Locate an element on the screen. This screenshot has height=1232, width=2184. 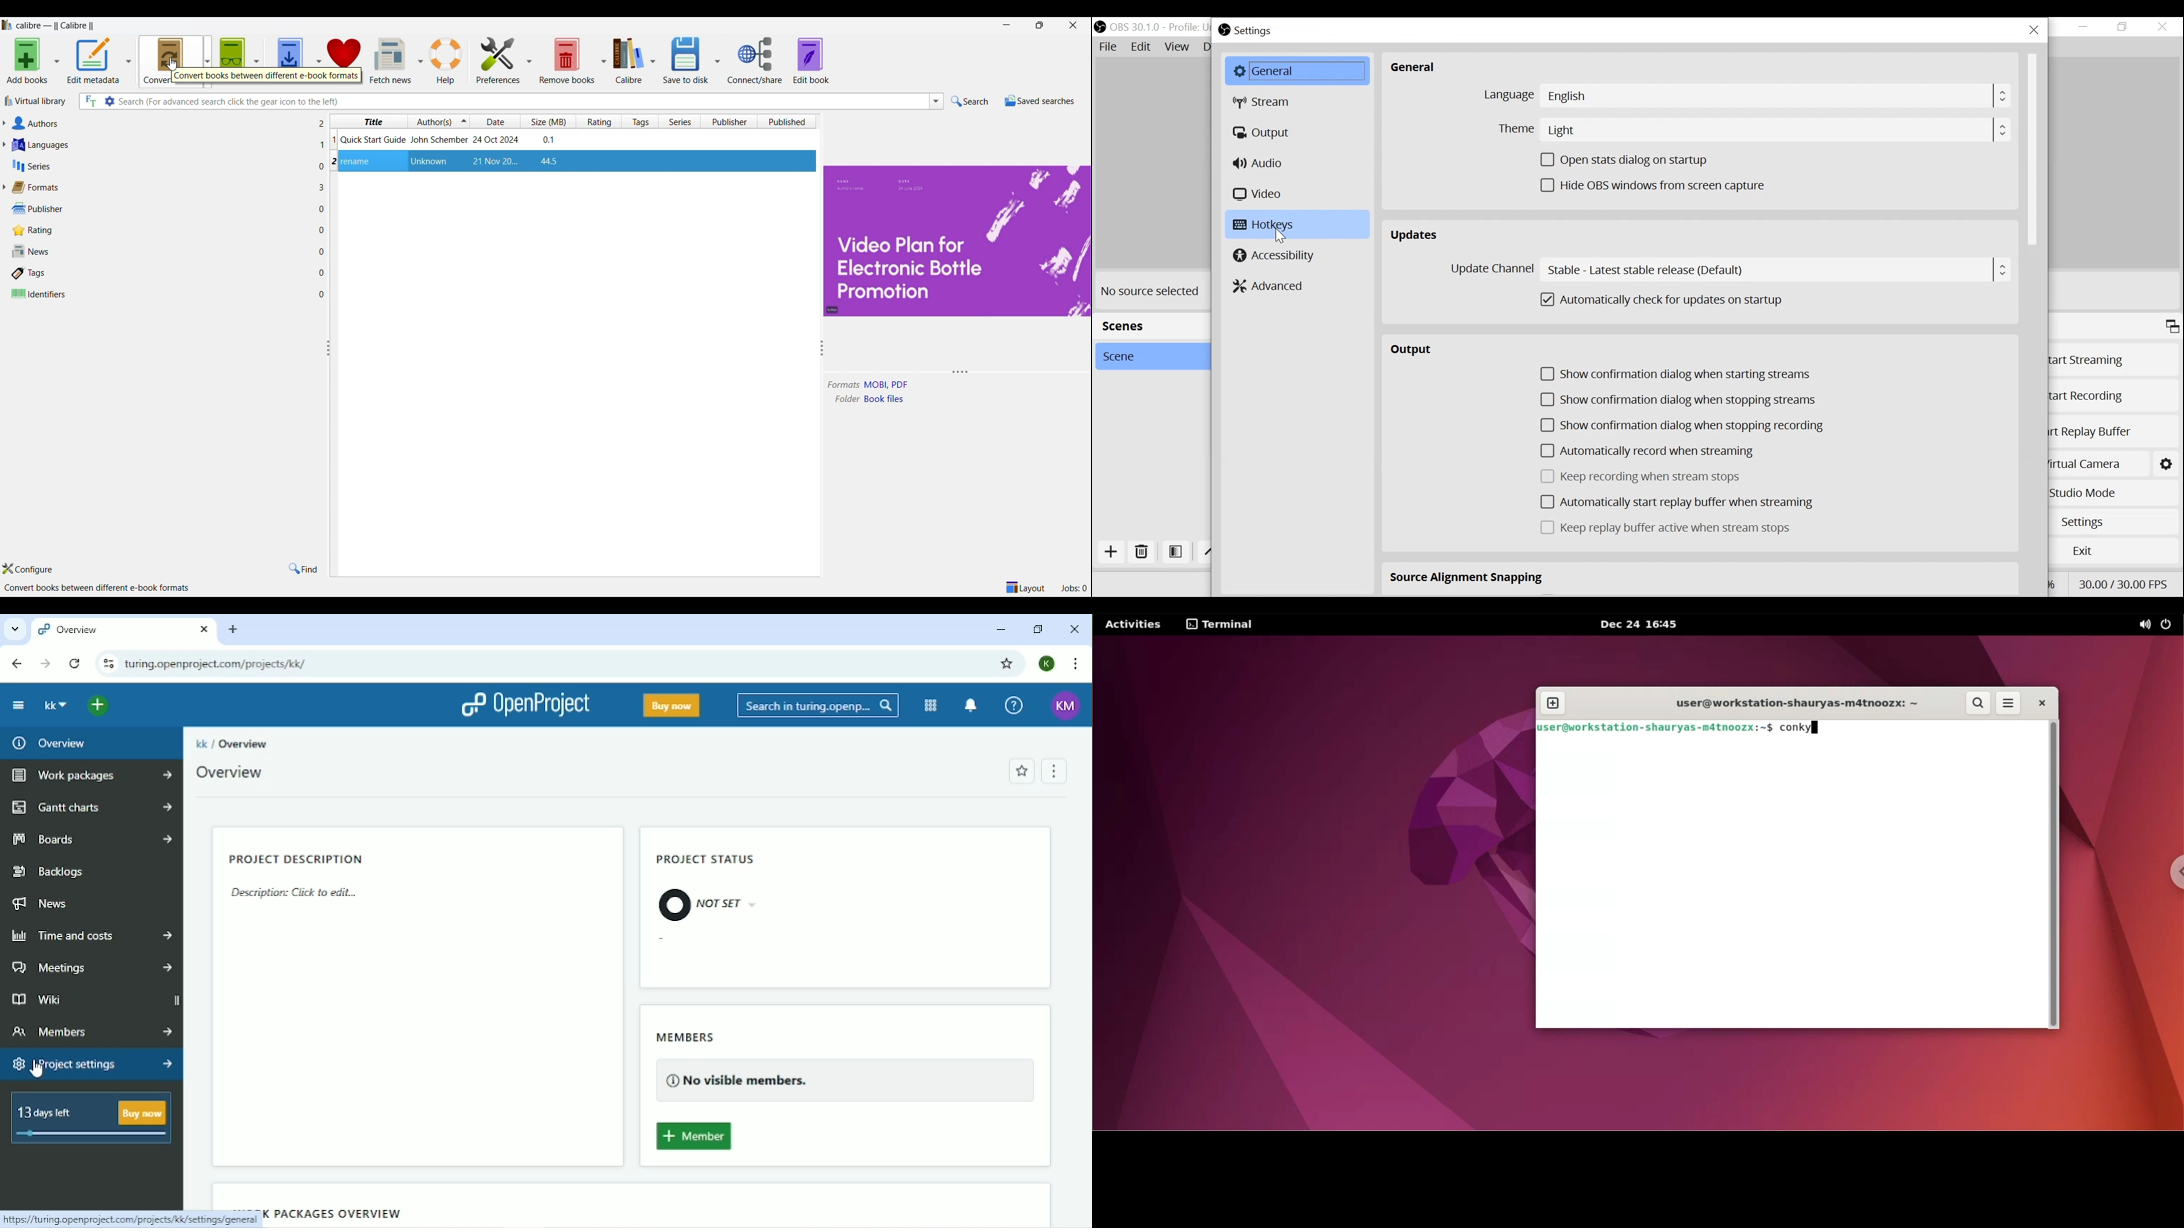
Source Alignment Snapping is located at coordinates (1468, 579).